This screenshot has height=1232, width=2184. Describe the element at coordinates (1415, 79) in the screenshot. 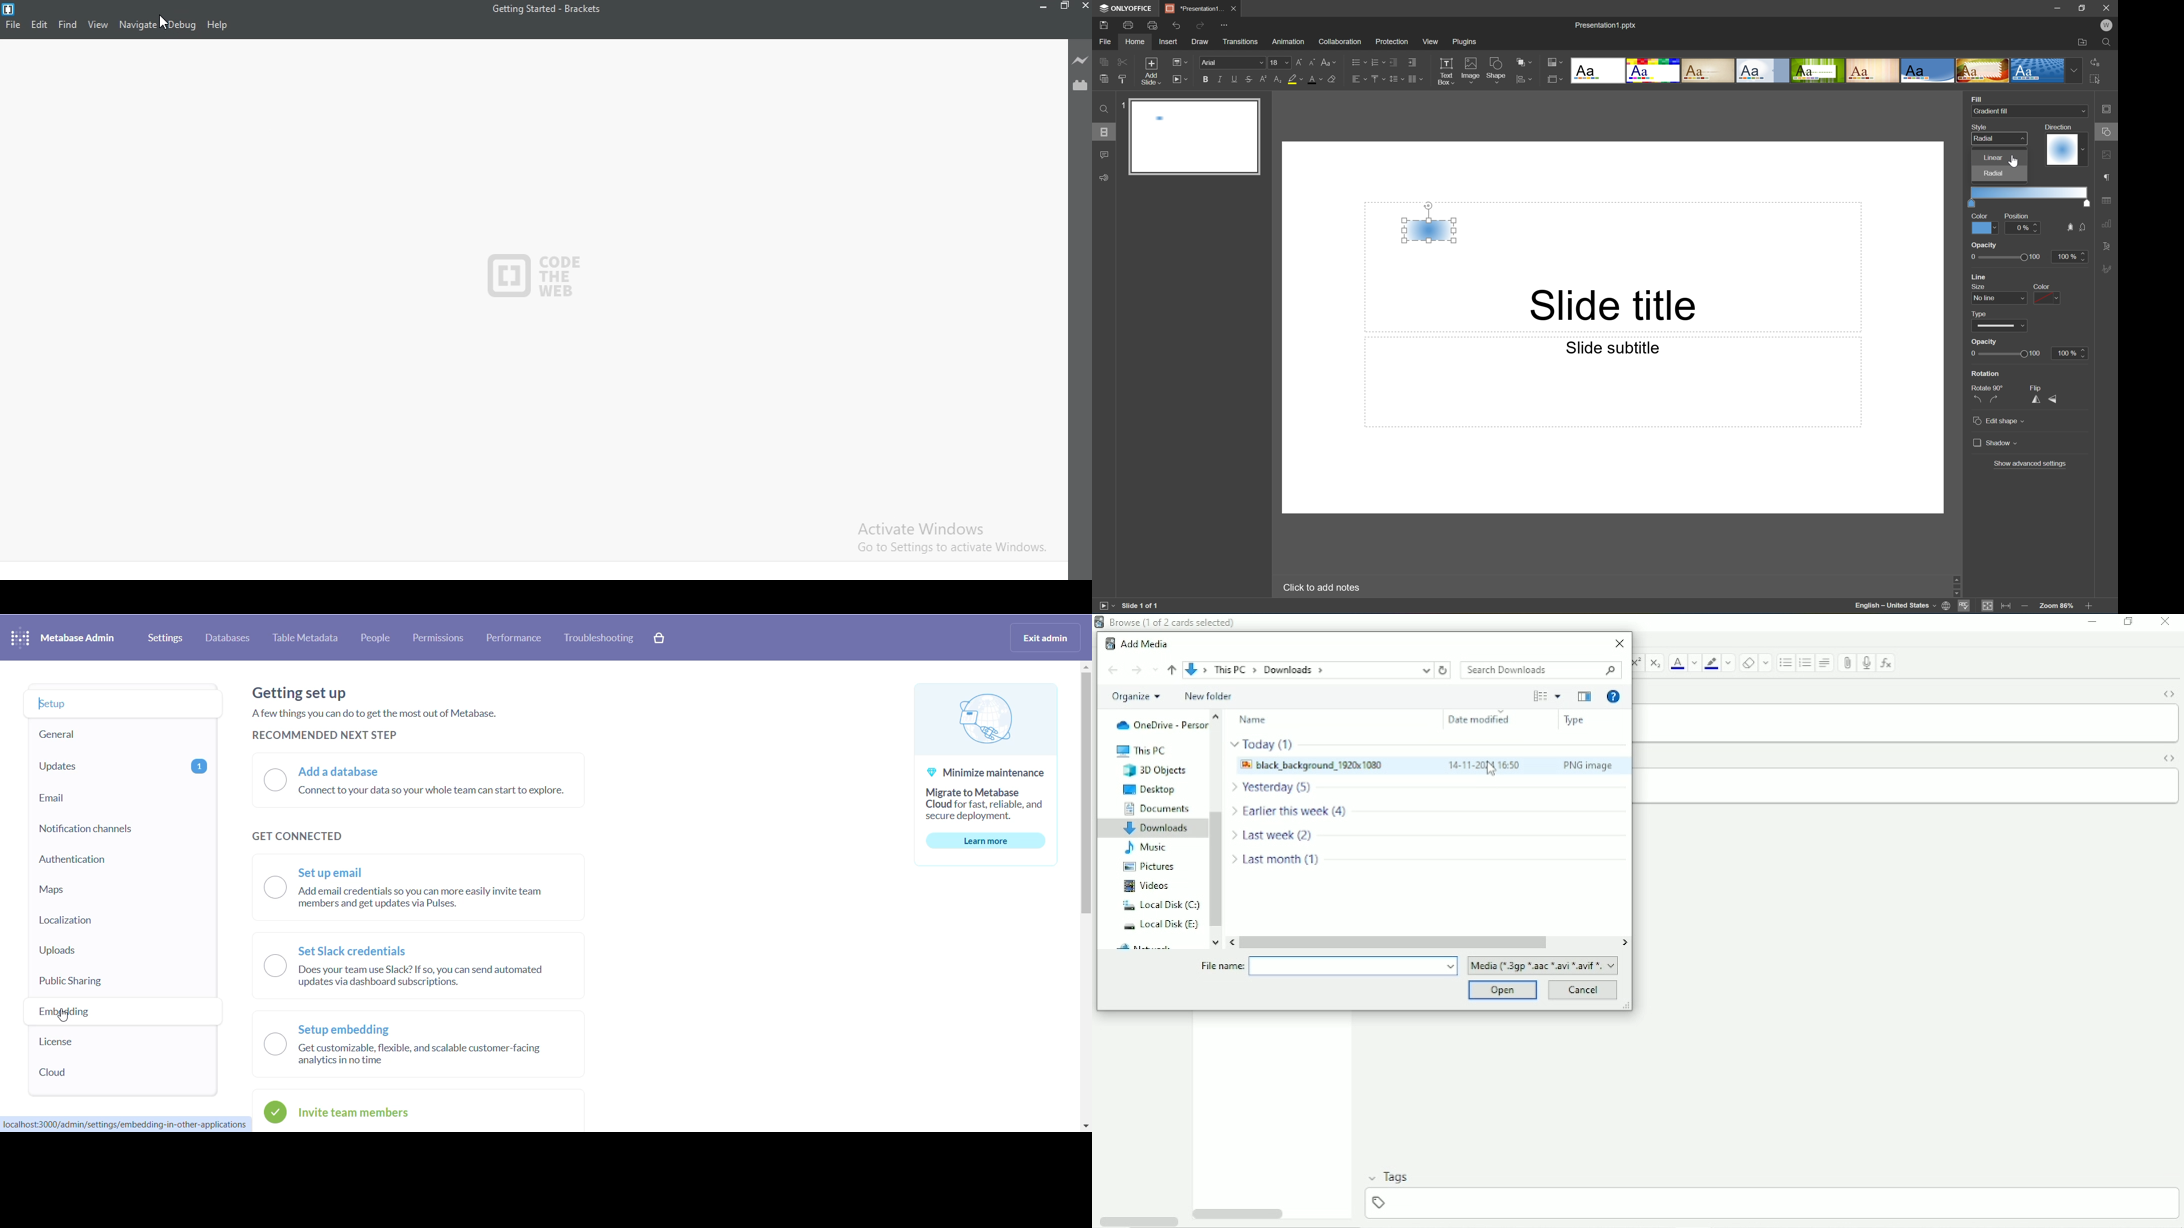

I see `Insert columns` at that location.